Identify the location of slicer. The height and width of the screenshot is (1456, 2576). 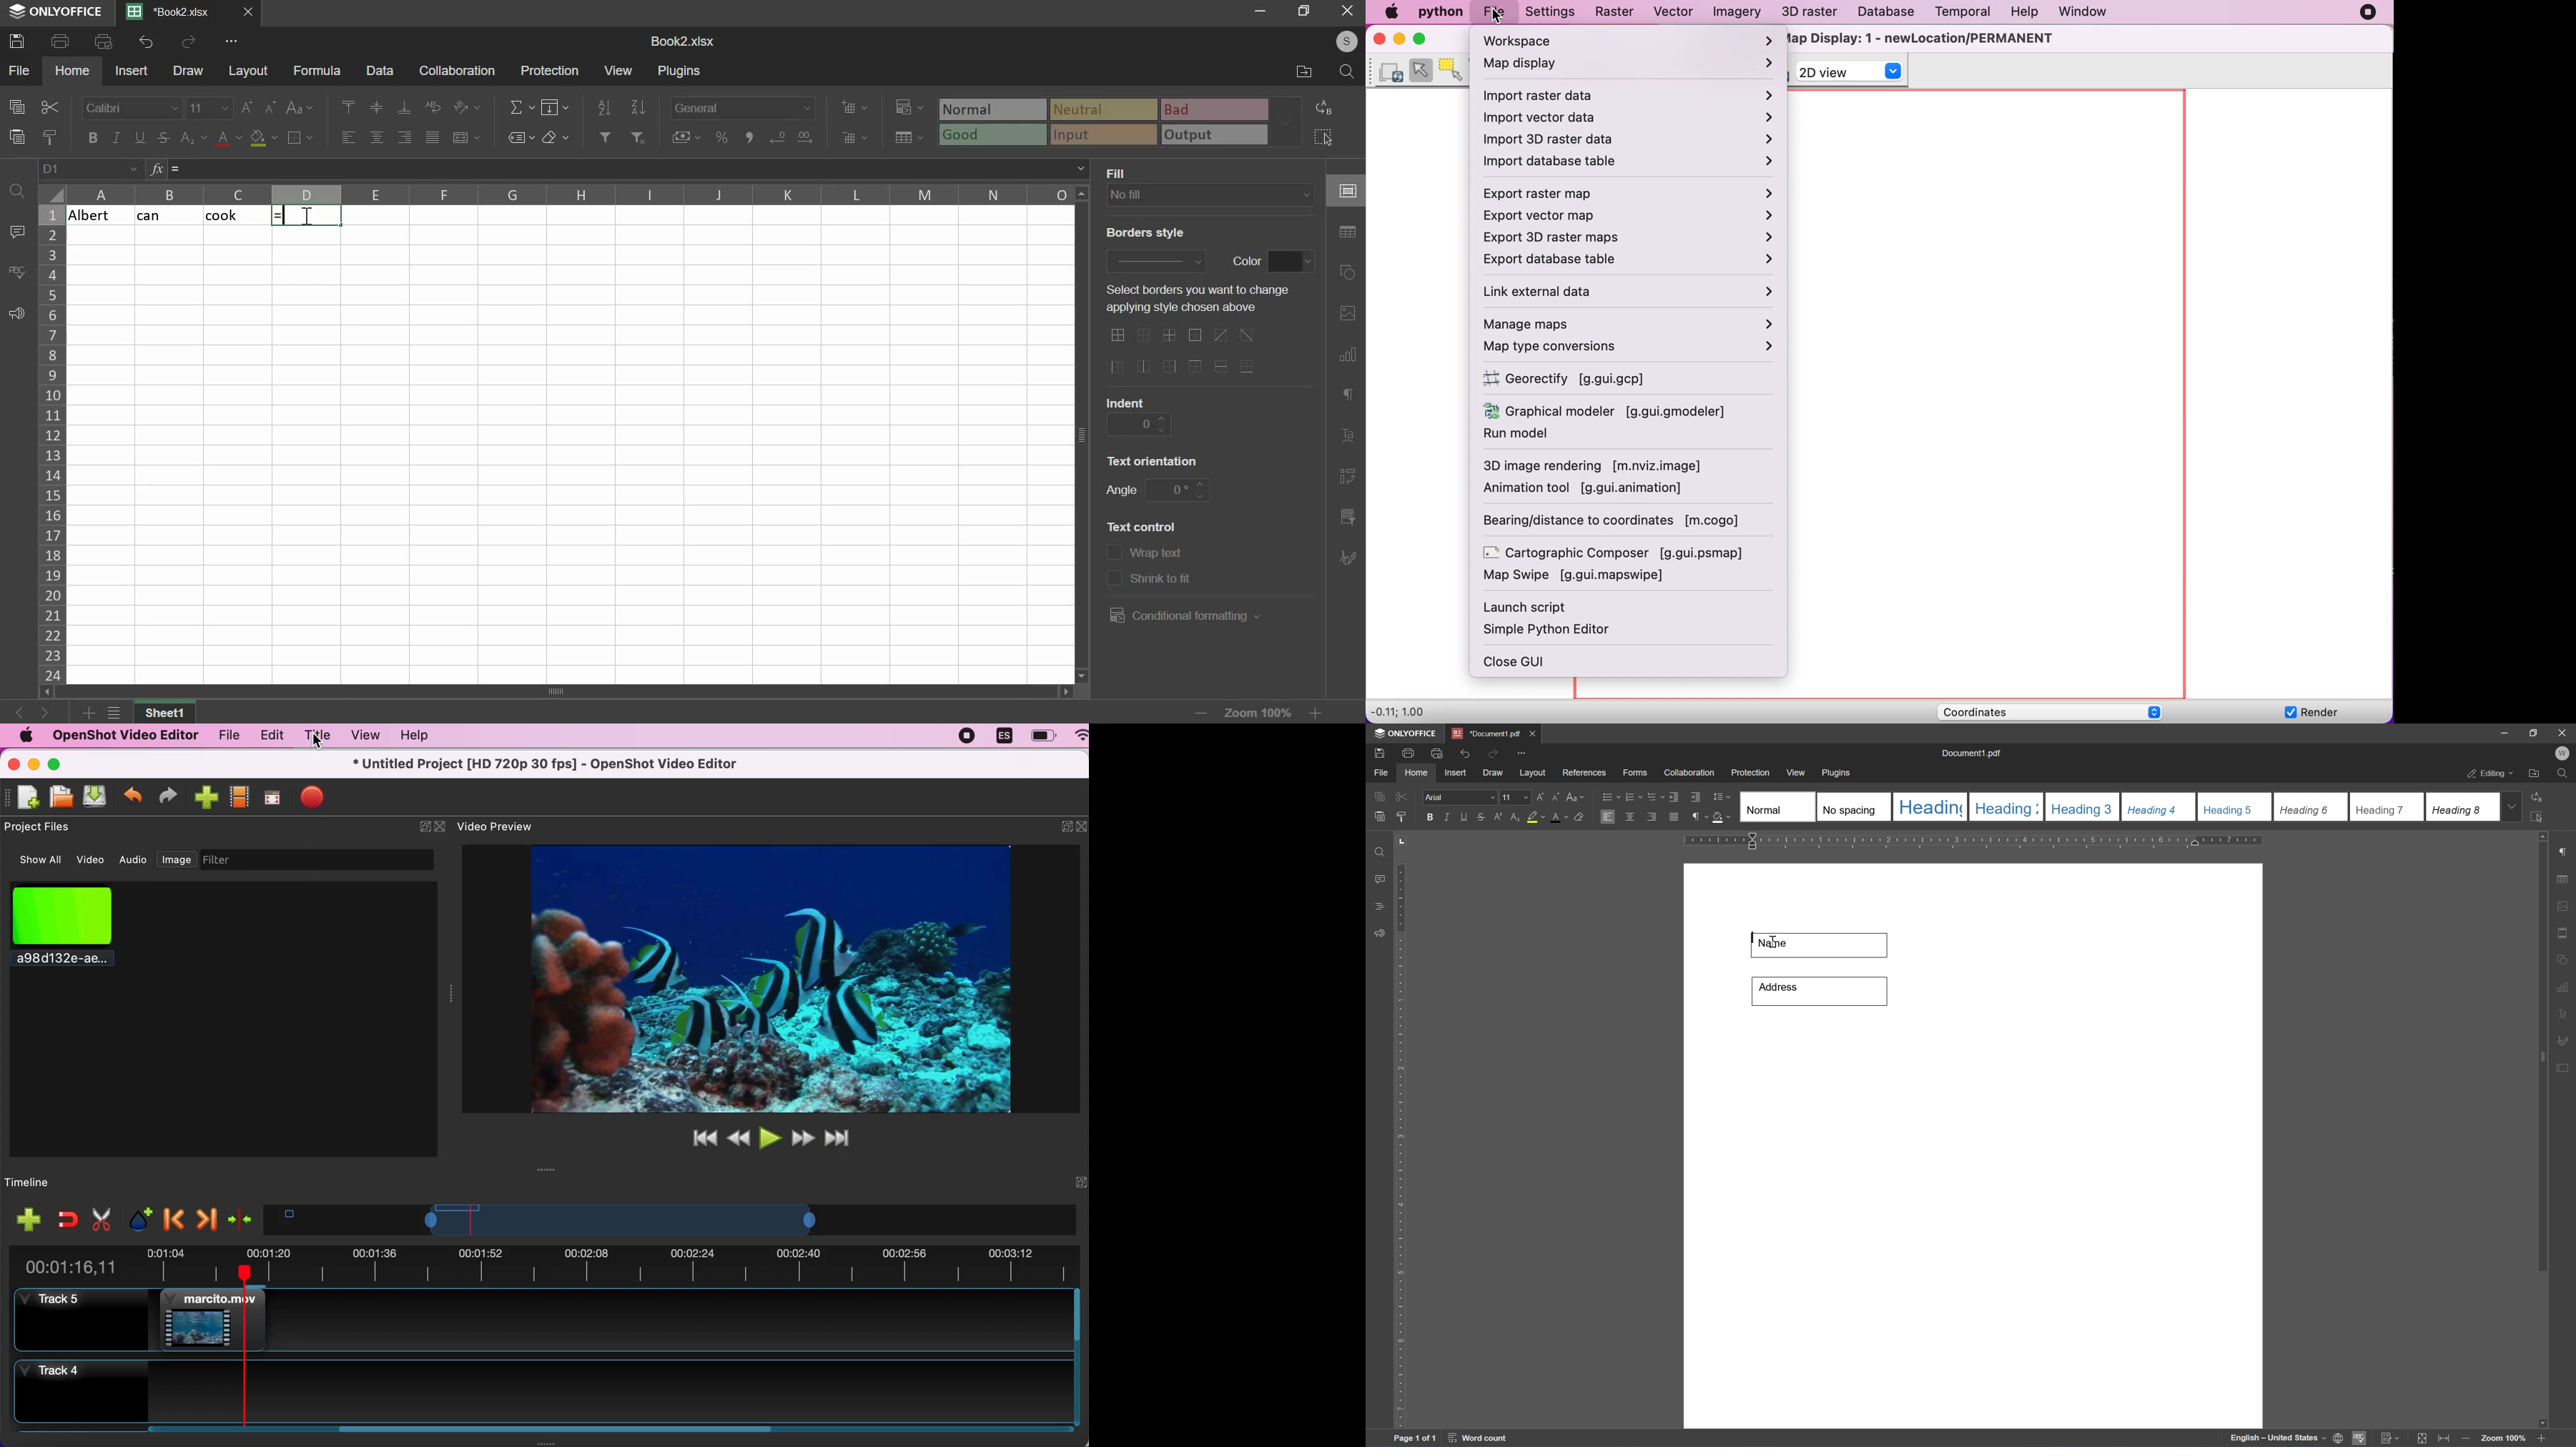
(1346, 519).